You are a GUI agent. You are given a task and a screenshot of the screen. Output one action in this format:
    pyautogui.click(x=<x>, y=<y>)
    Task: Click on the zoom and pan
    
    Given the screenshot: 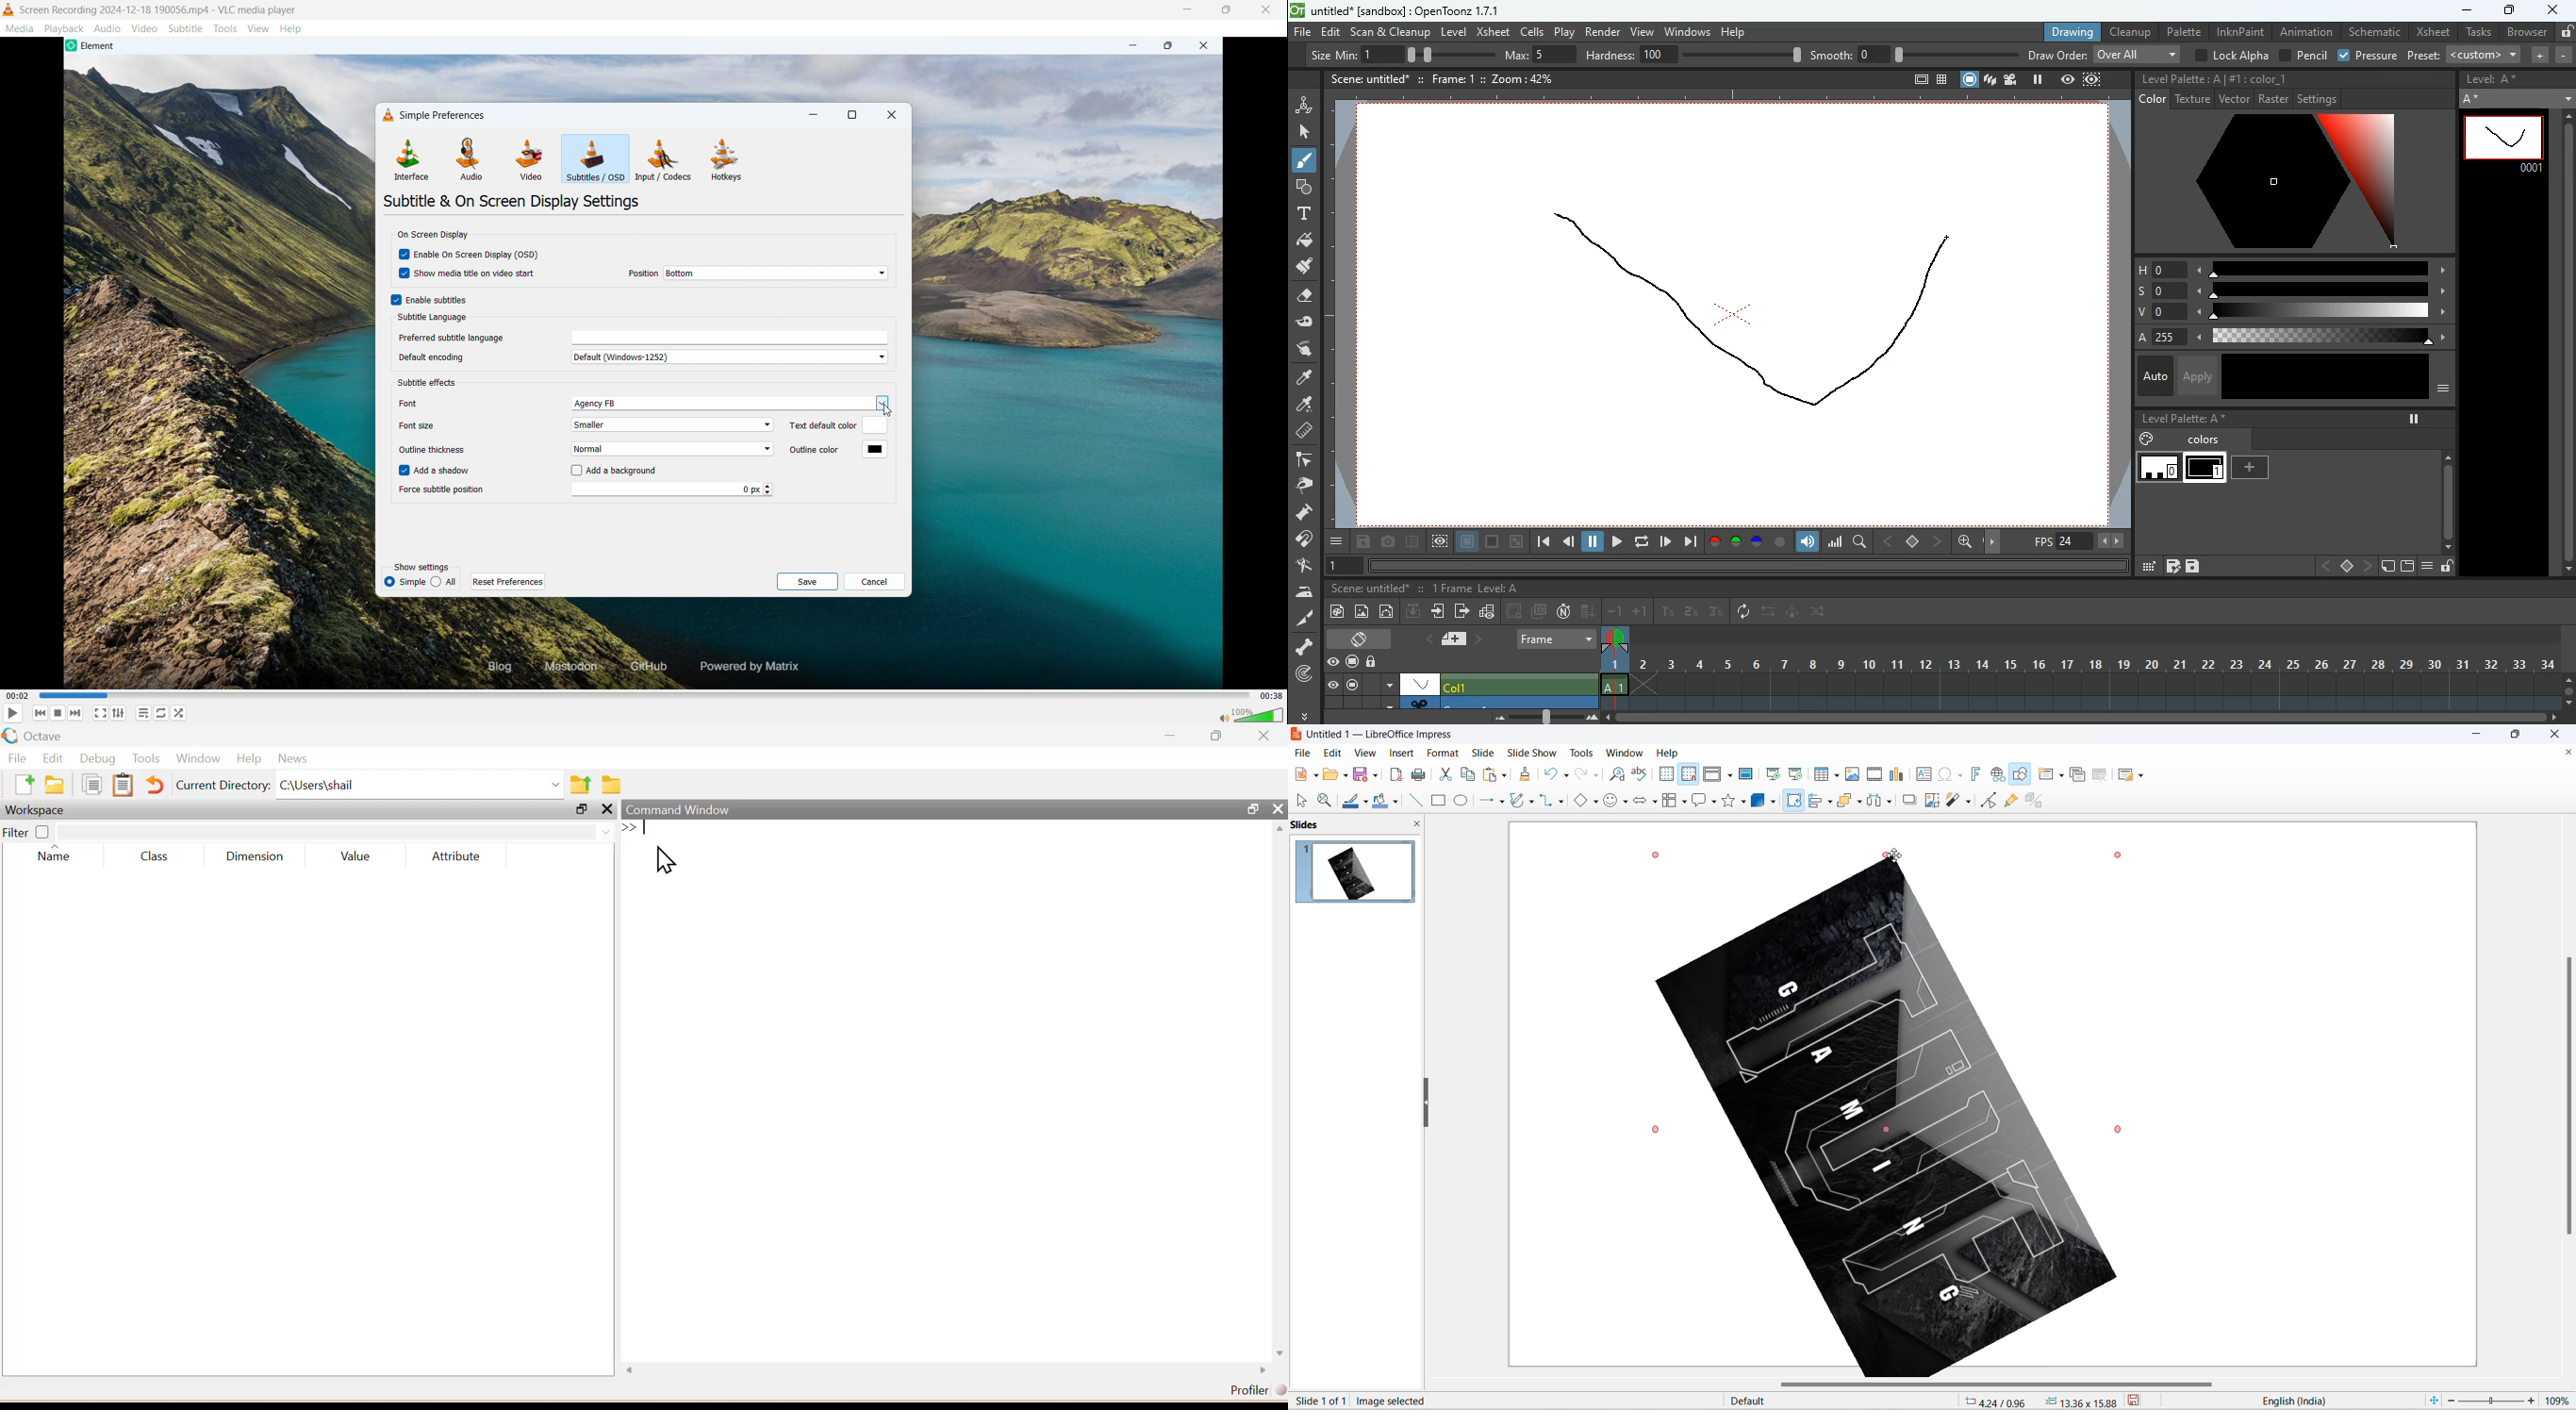 What is the action you would take?
    pyautogui.click(x=1323, y=801)
    